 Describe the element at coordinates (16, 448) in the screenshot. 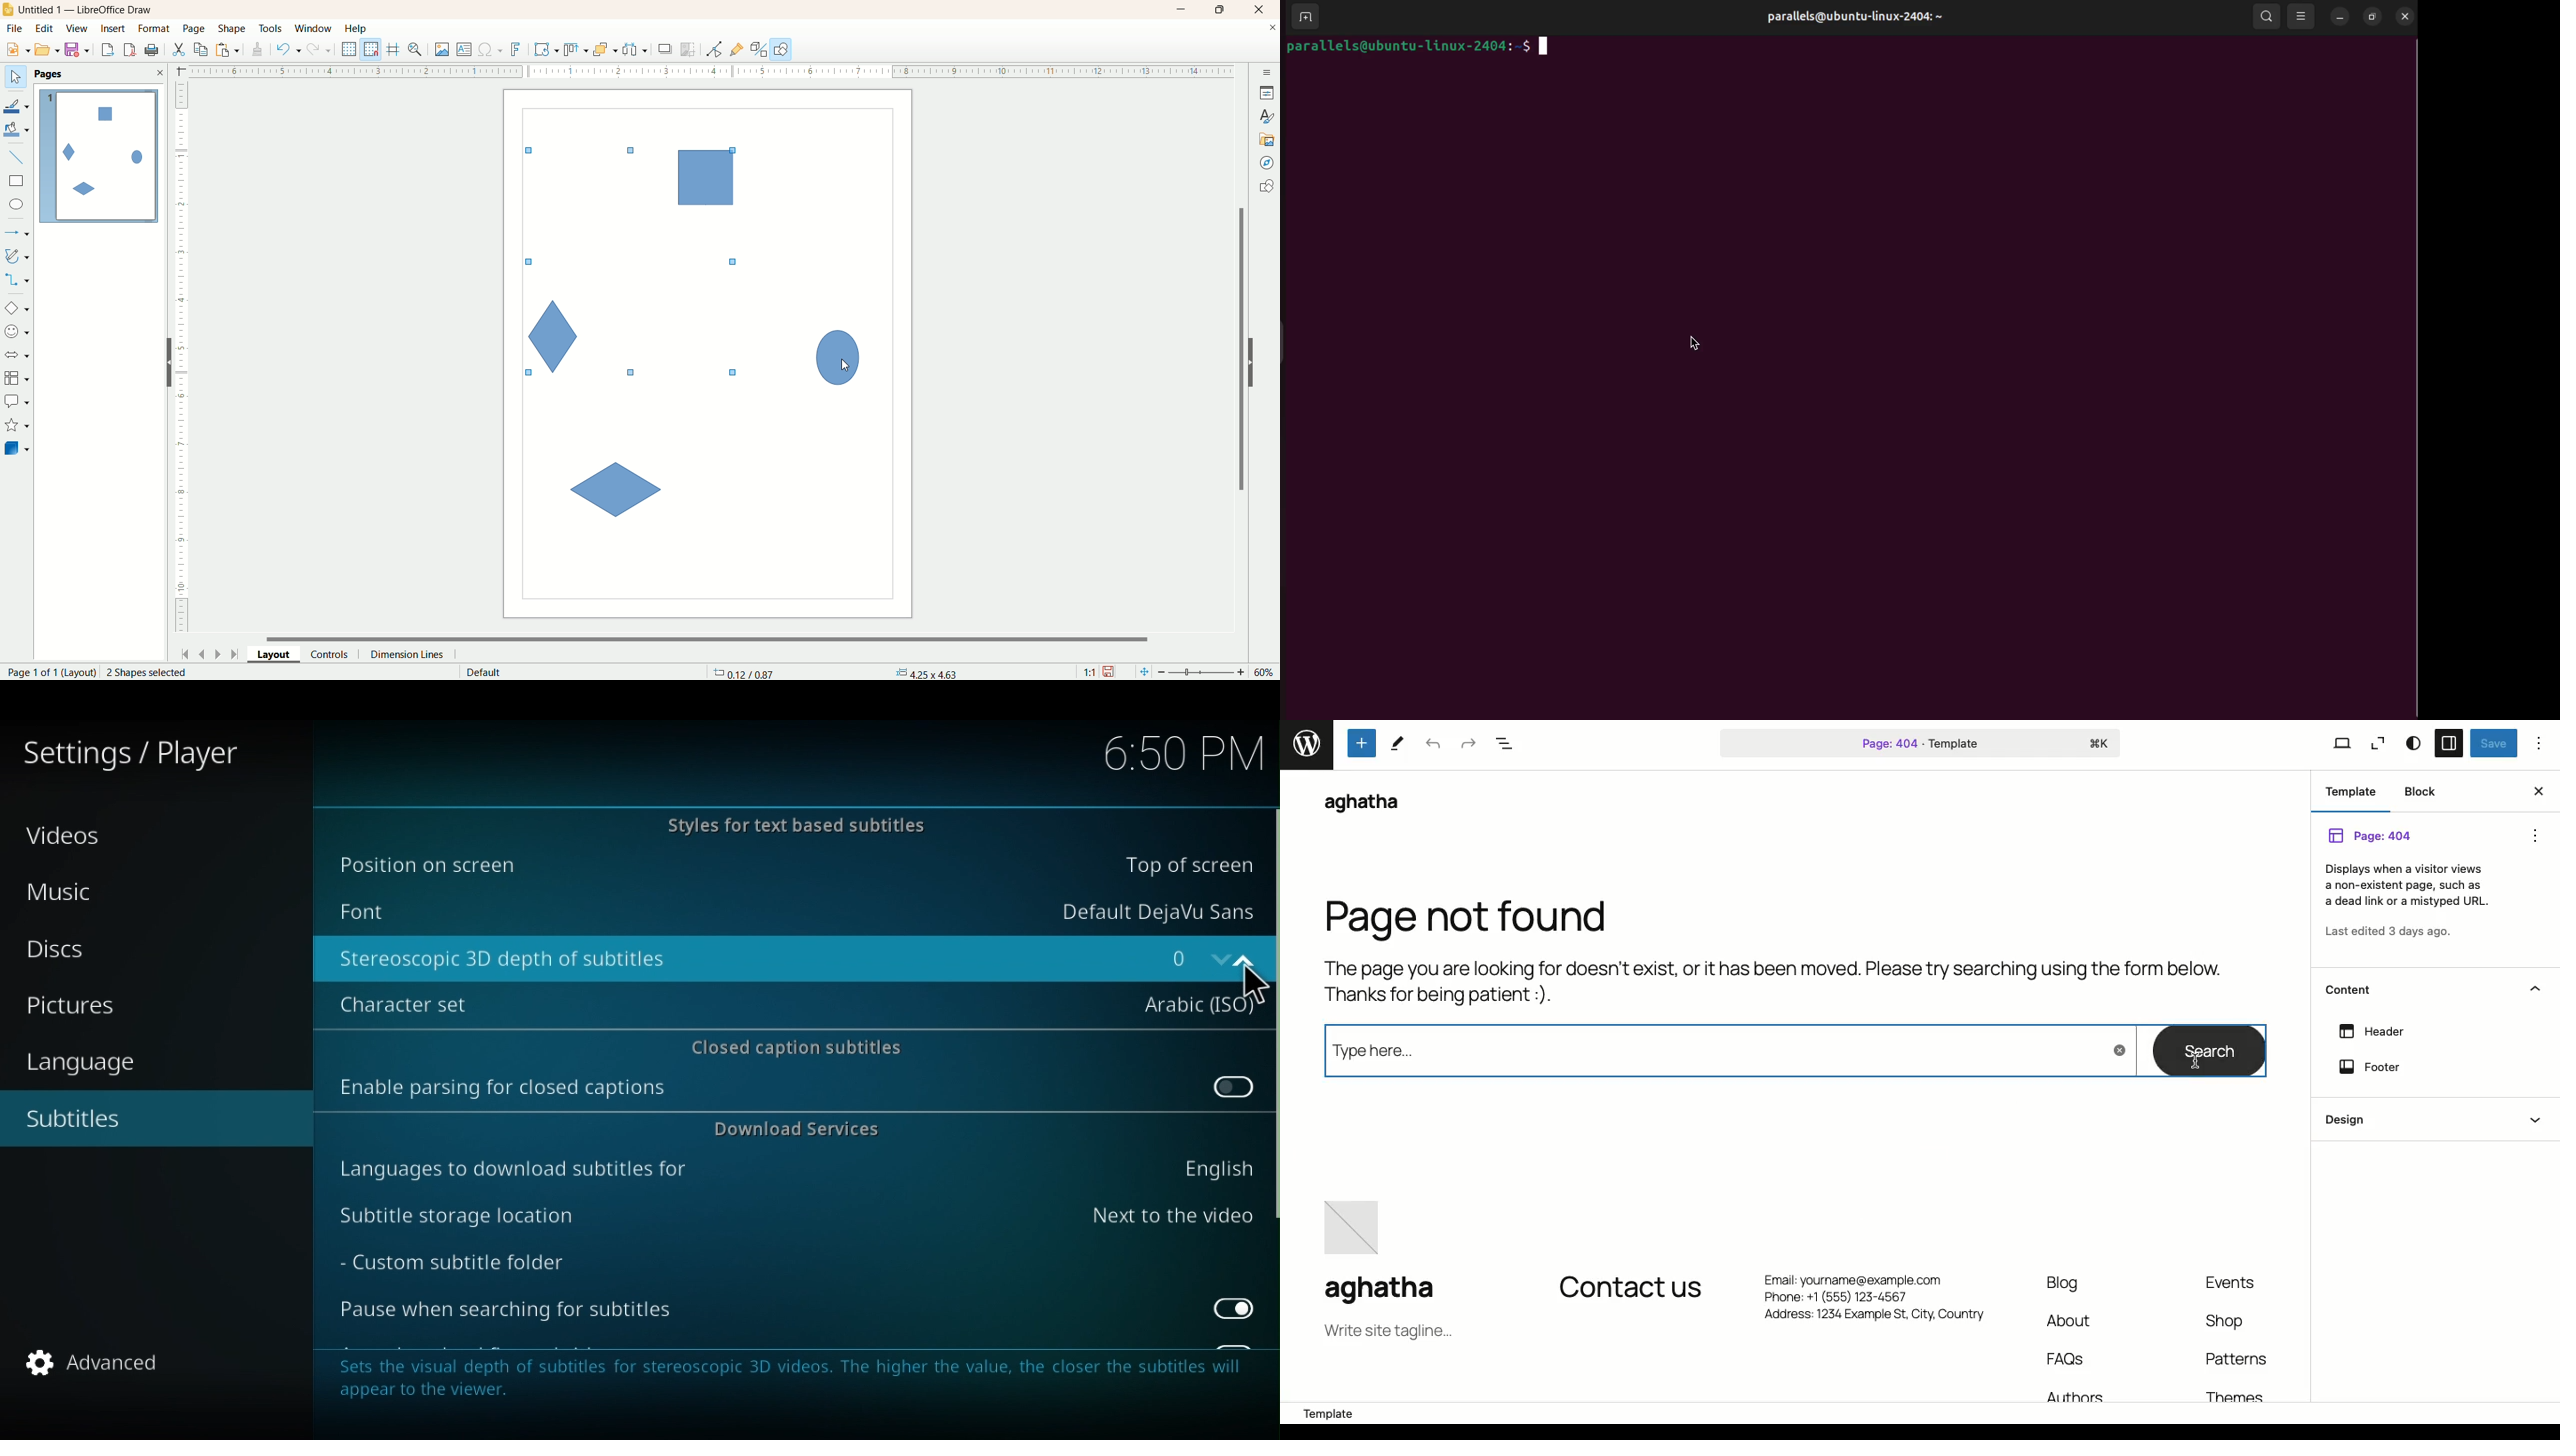

I see `3dD object` at that location.